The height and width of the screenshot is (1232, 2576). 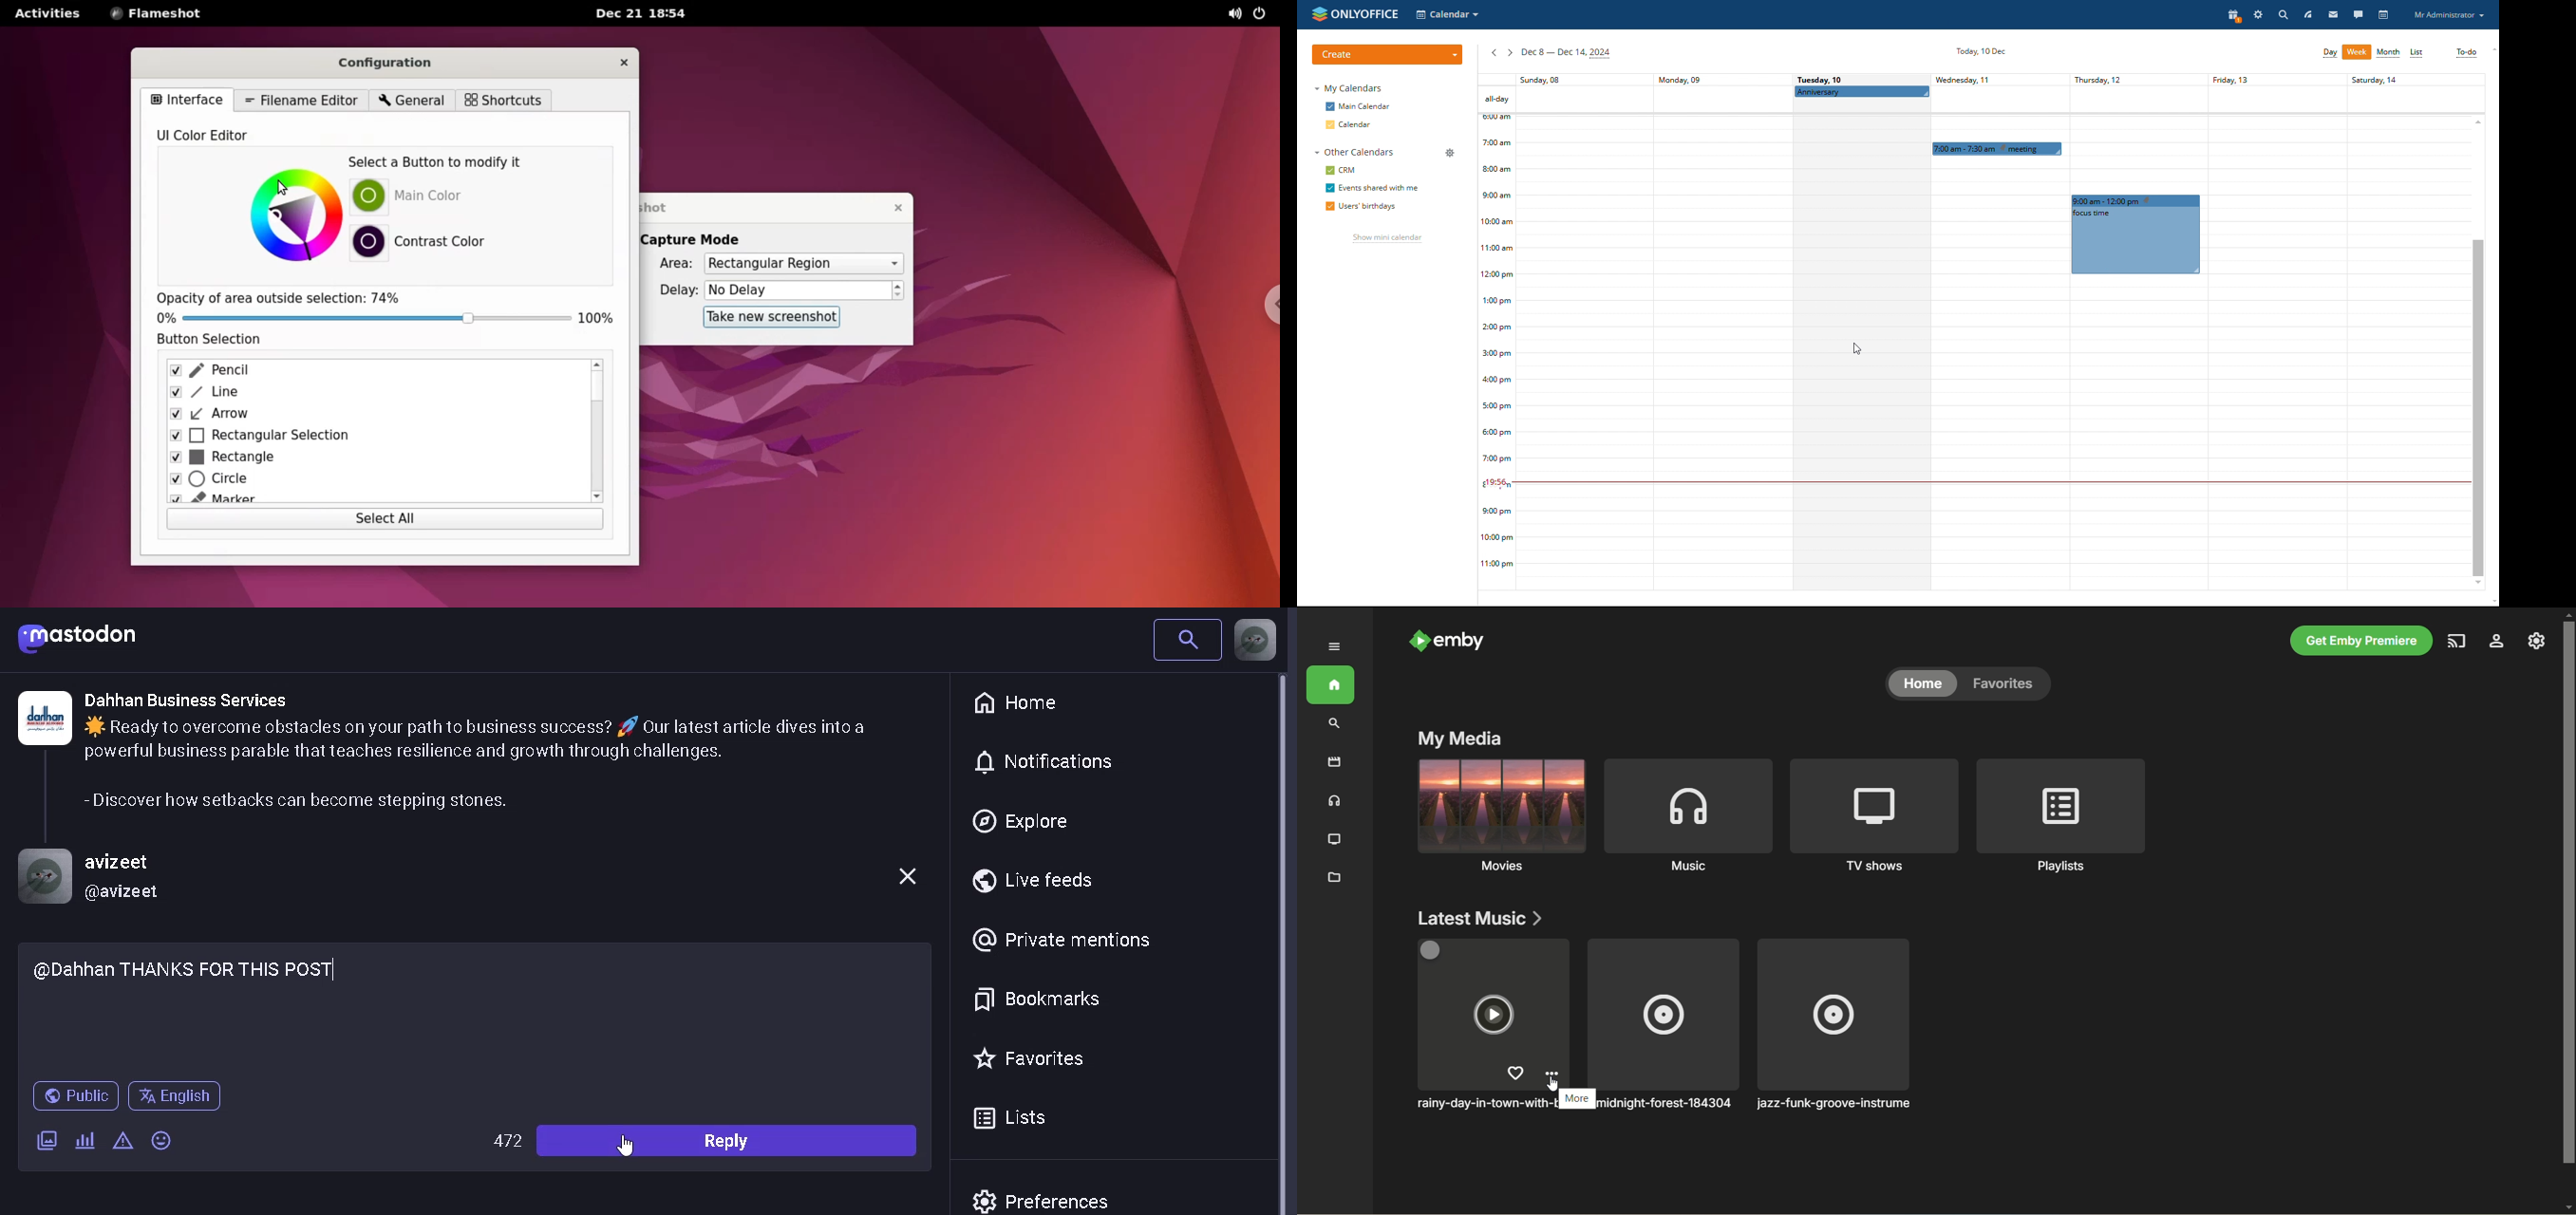 I want to click on checkbox, so click(x=1328, y=206).